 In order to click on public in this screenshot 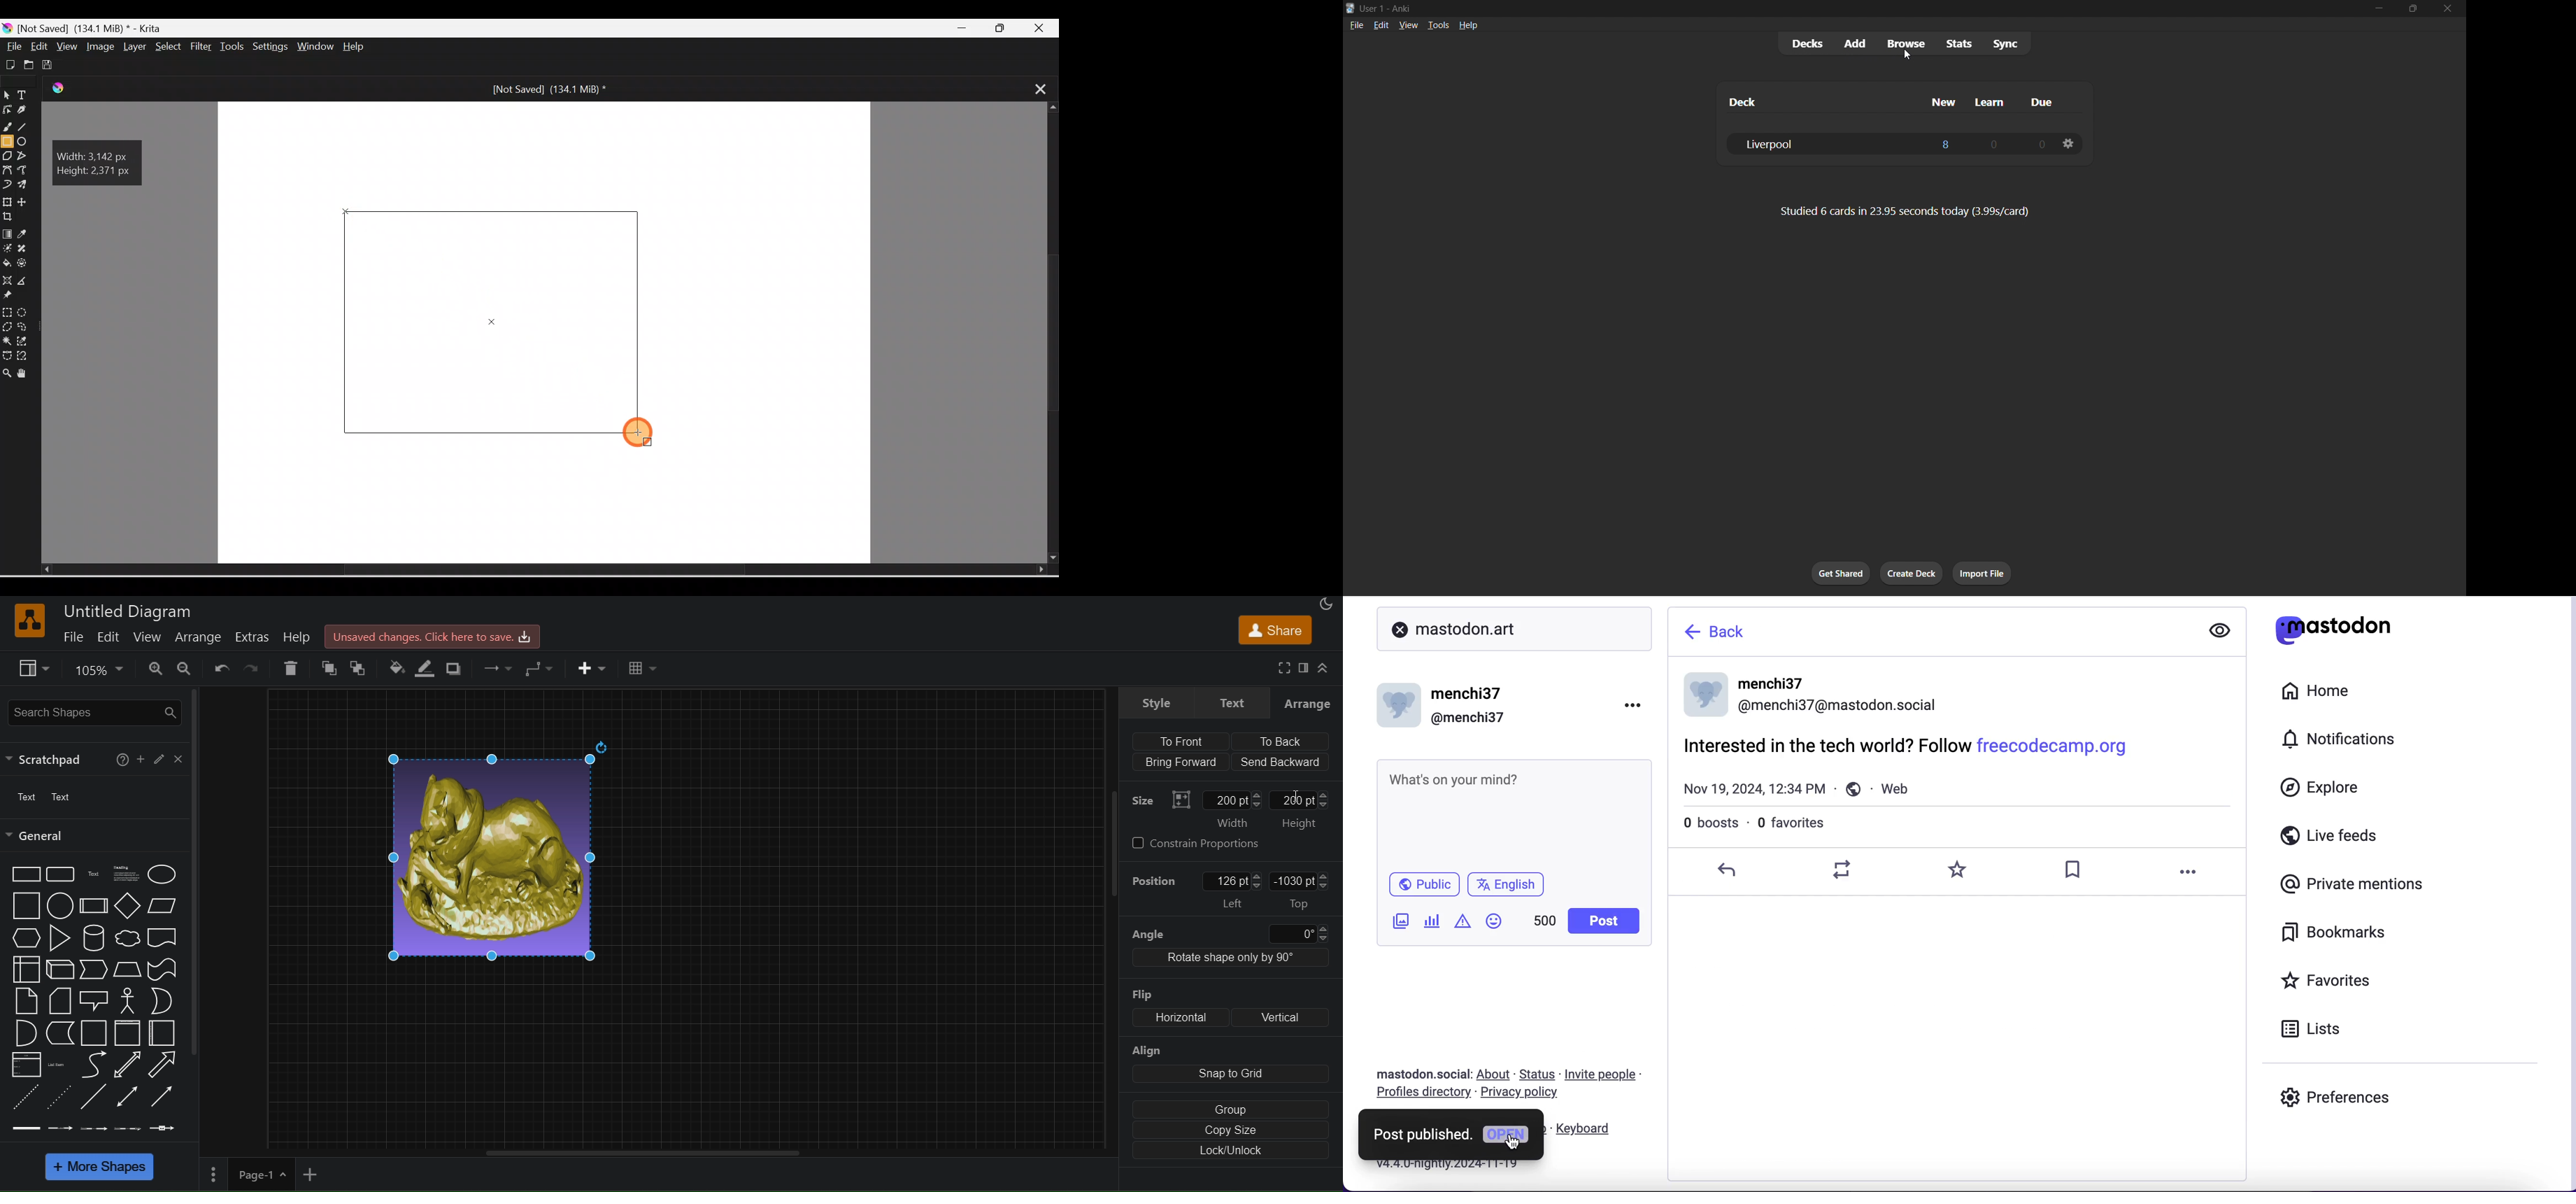, I will do `click(1424, 883)`.